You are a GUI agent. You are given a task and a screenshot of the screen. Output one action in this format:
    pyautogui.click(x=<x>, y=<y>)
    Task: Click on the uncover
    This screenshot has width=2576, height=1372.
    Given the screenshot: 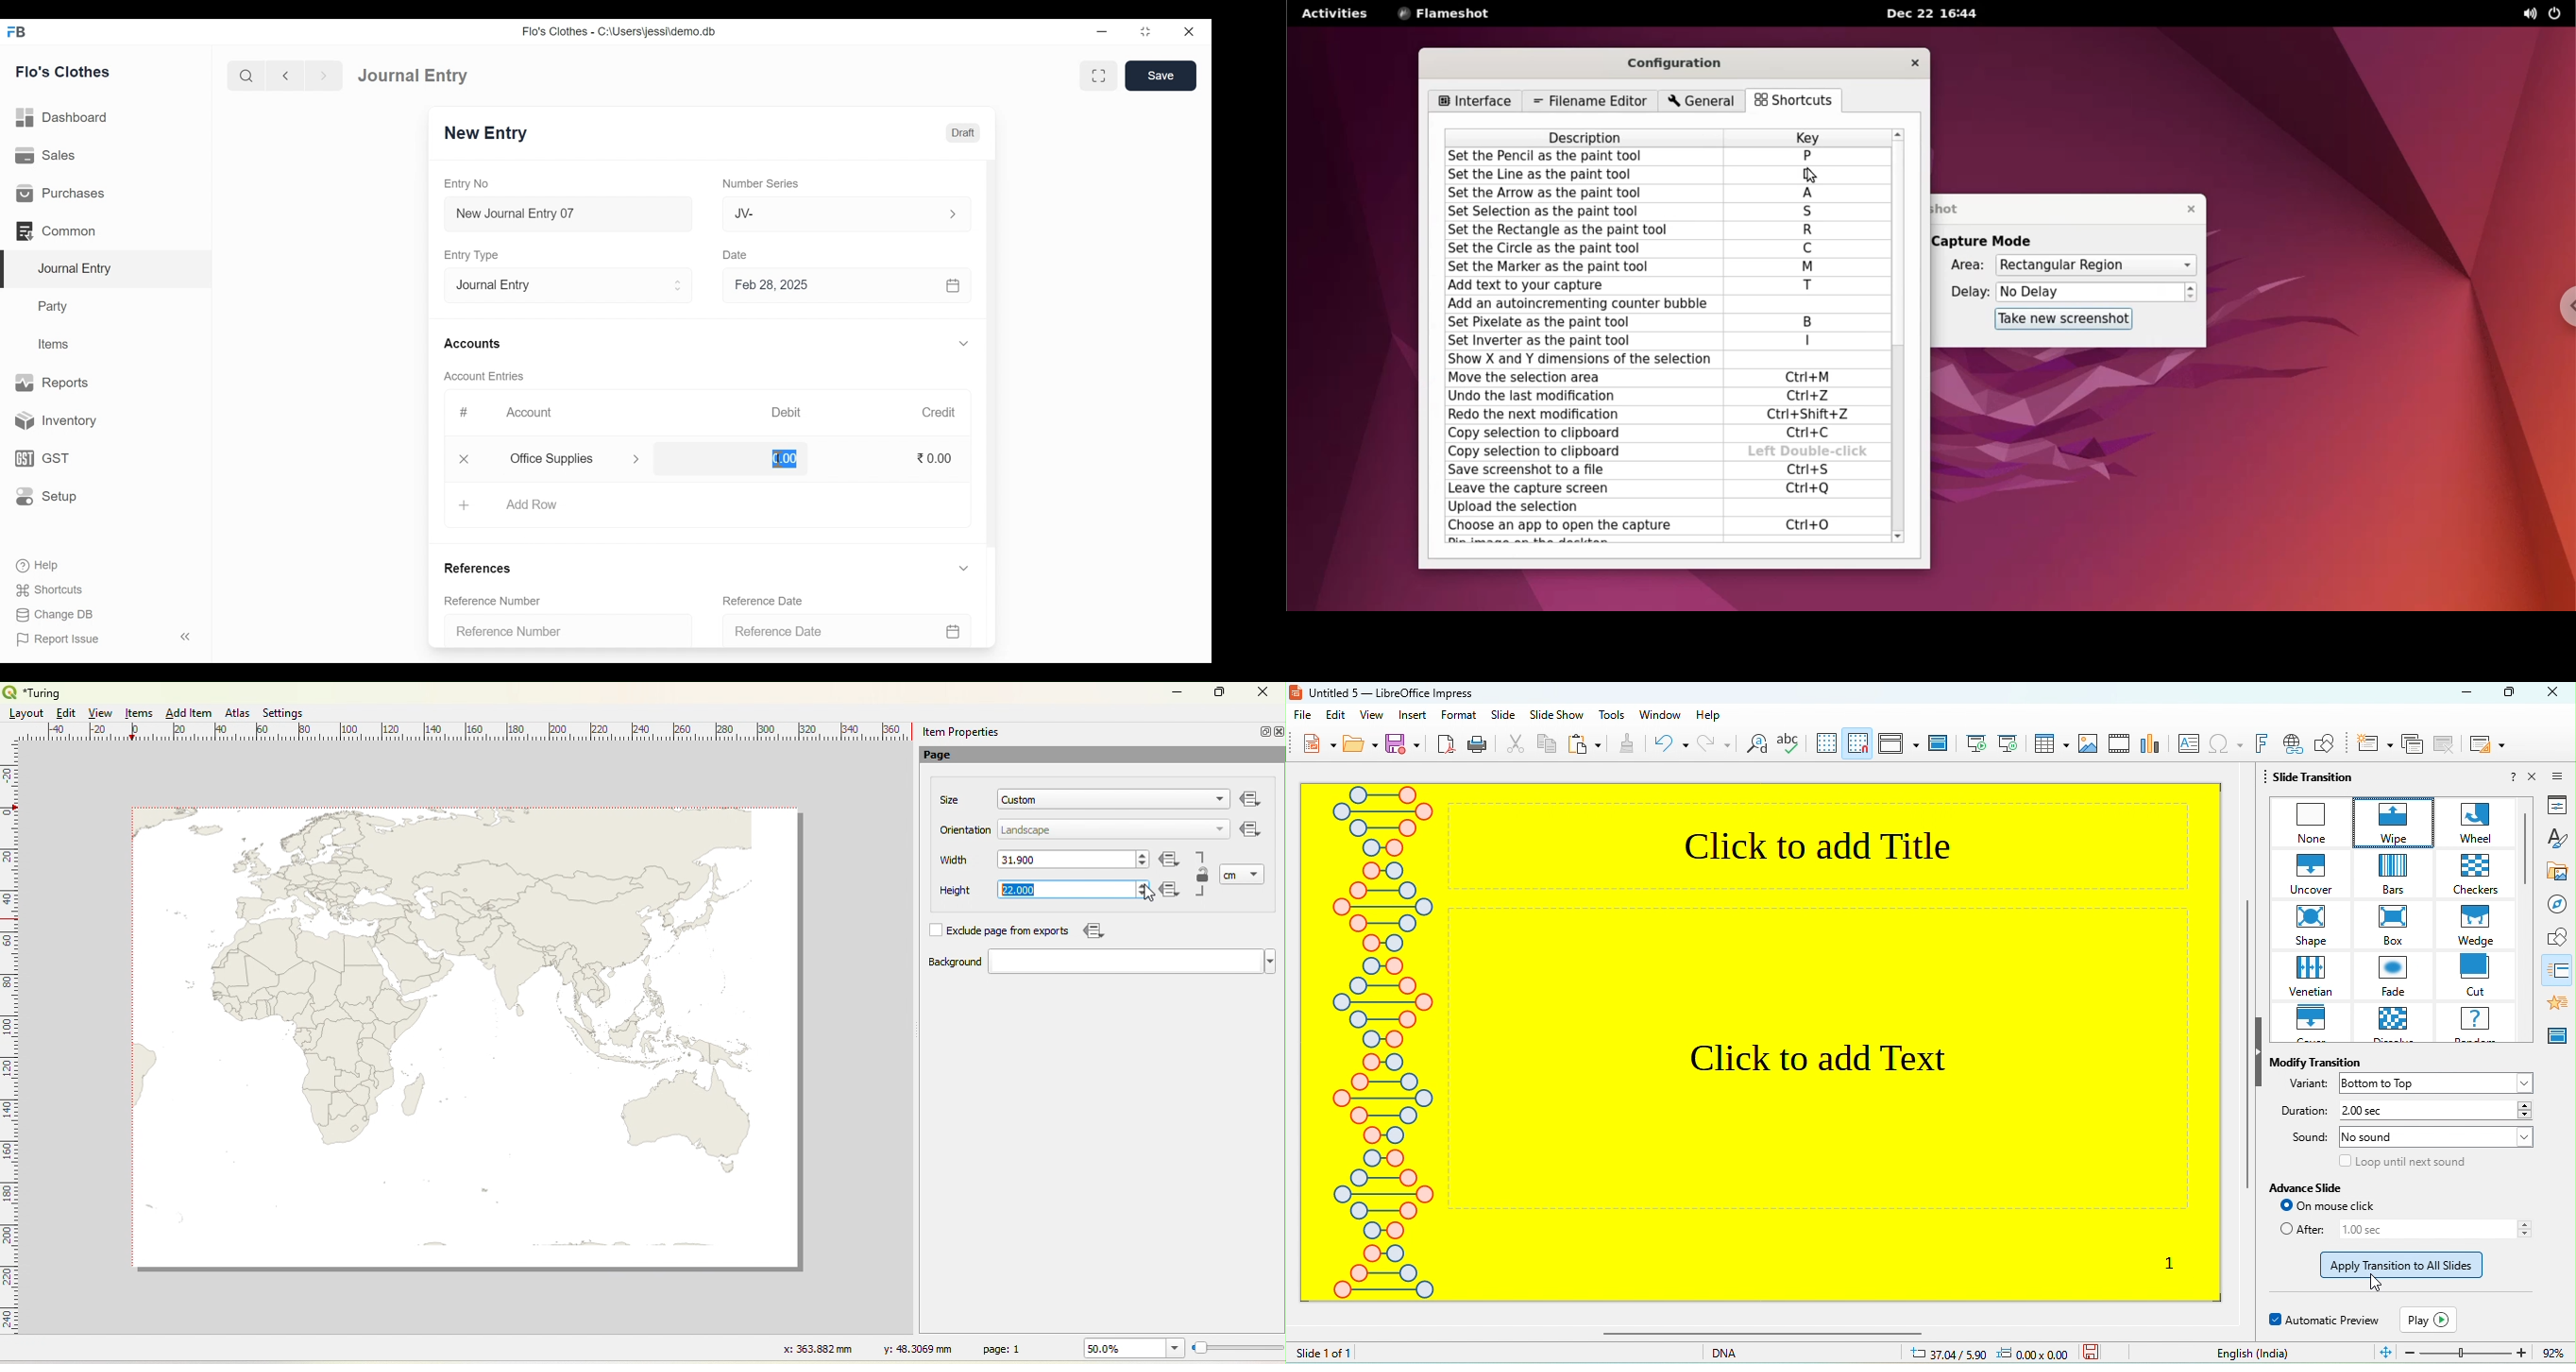 What is the action you would take?
    pyautogui.click(x=2309, y=872)
    